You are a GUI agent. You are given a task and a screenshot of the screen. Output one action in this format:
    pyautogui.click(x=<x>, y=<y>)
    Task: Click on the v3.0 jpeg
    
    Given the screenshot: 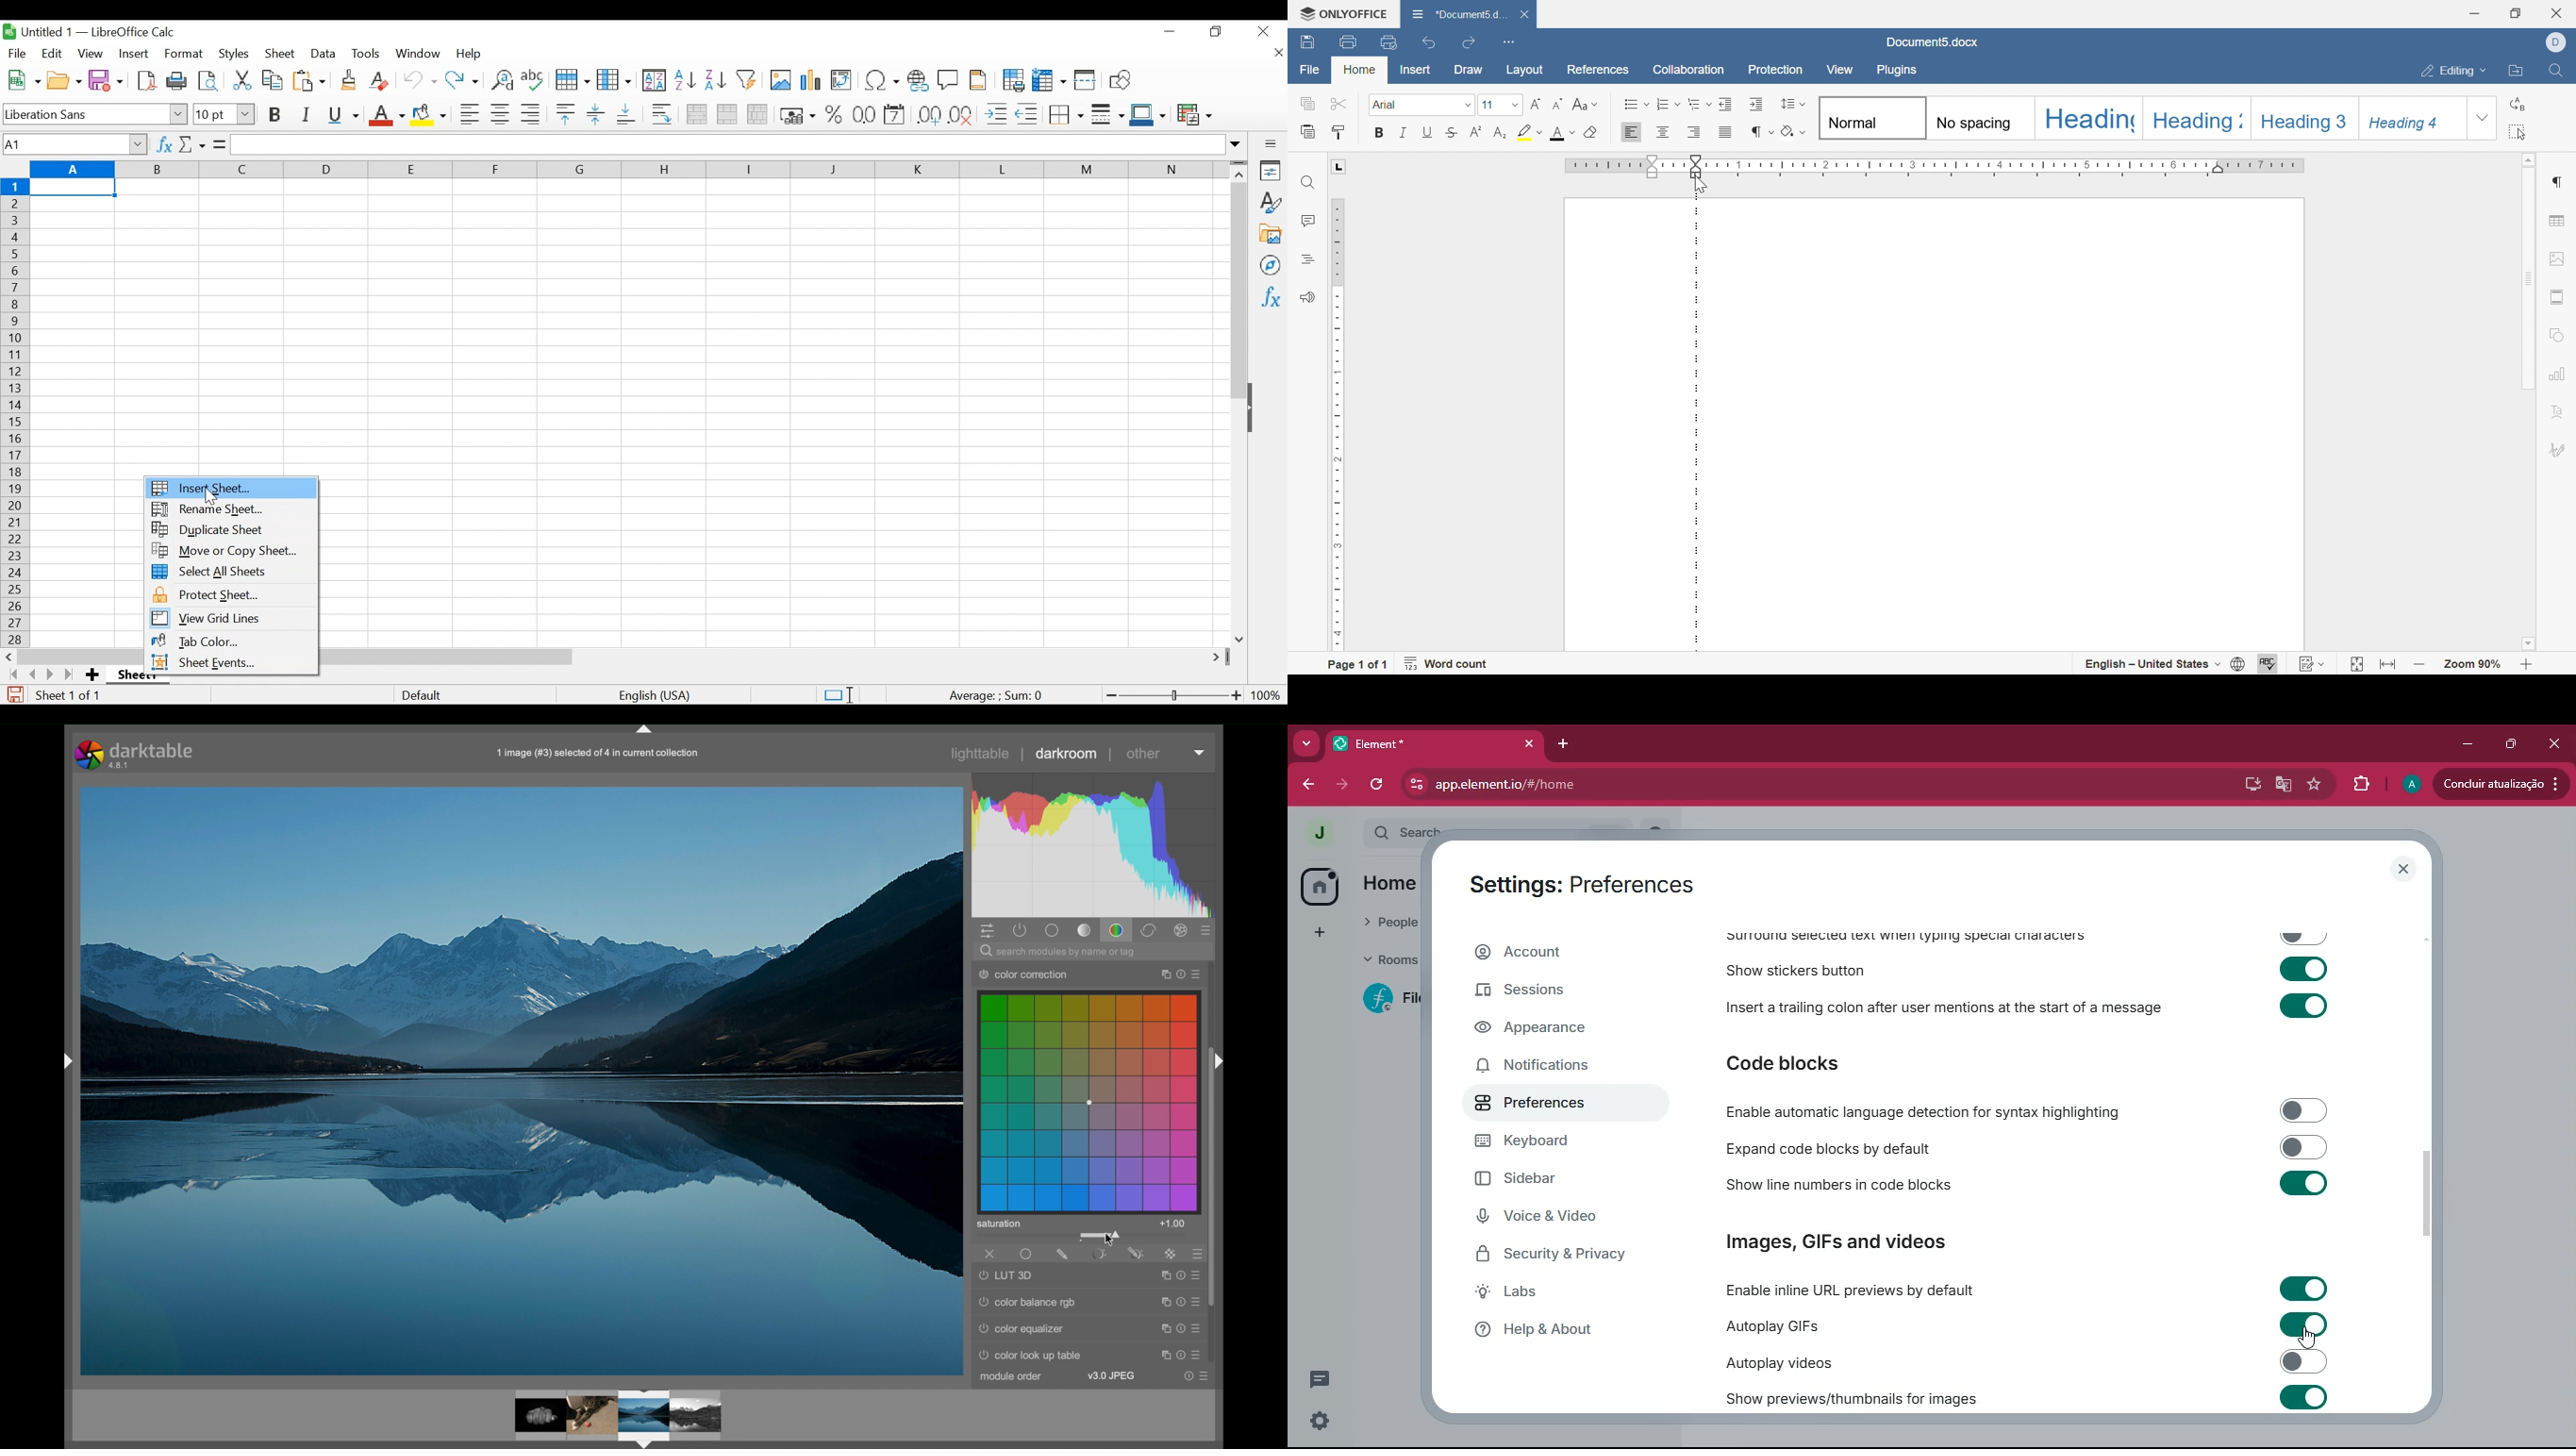 What is the action you would take?
    pyautogui.click(x=1112, y=1376)
    